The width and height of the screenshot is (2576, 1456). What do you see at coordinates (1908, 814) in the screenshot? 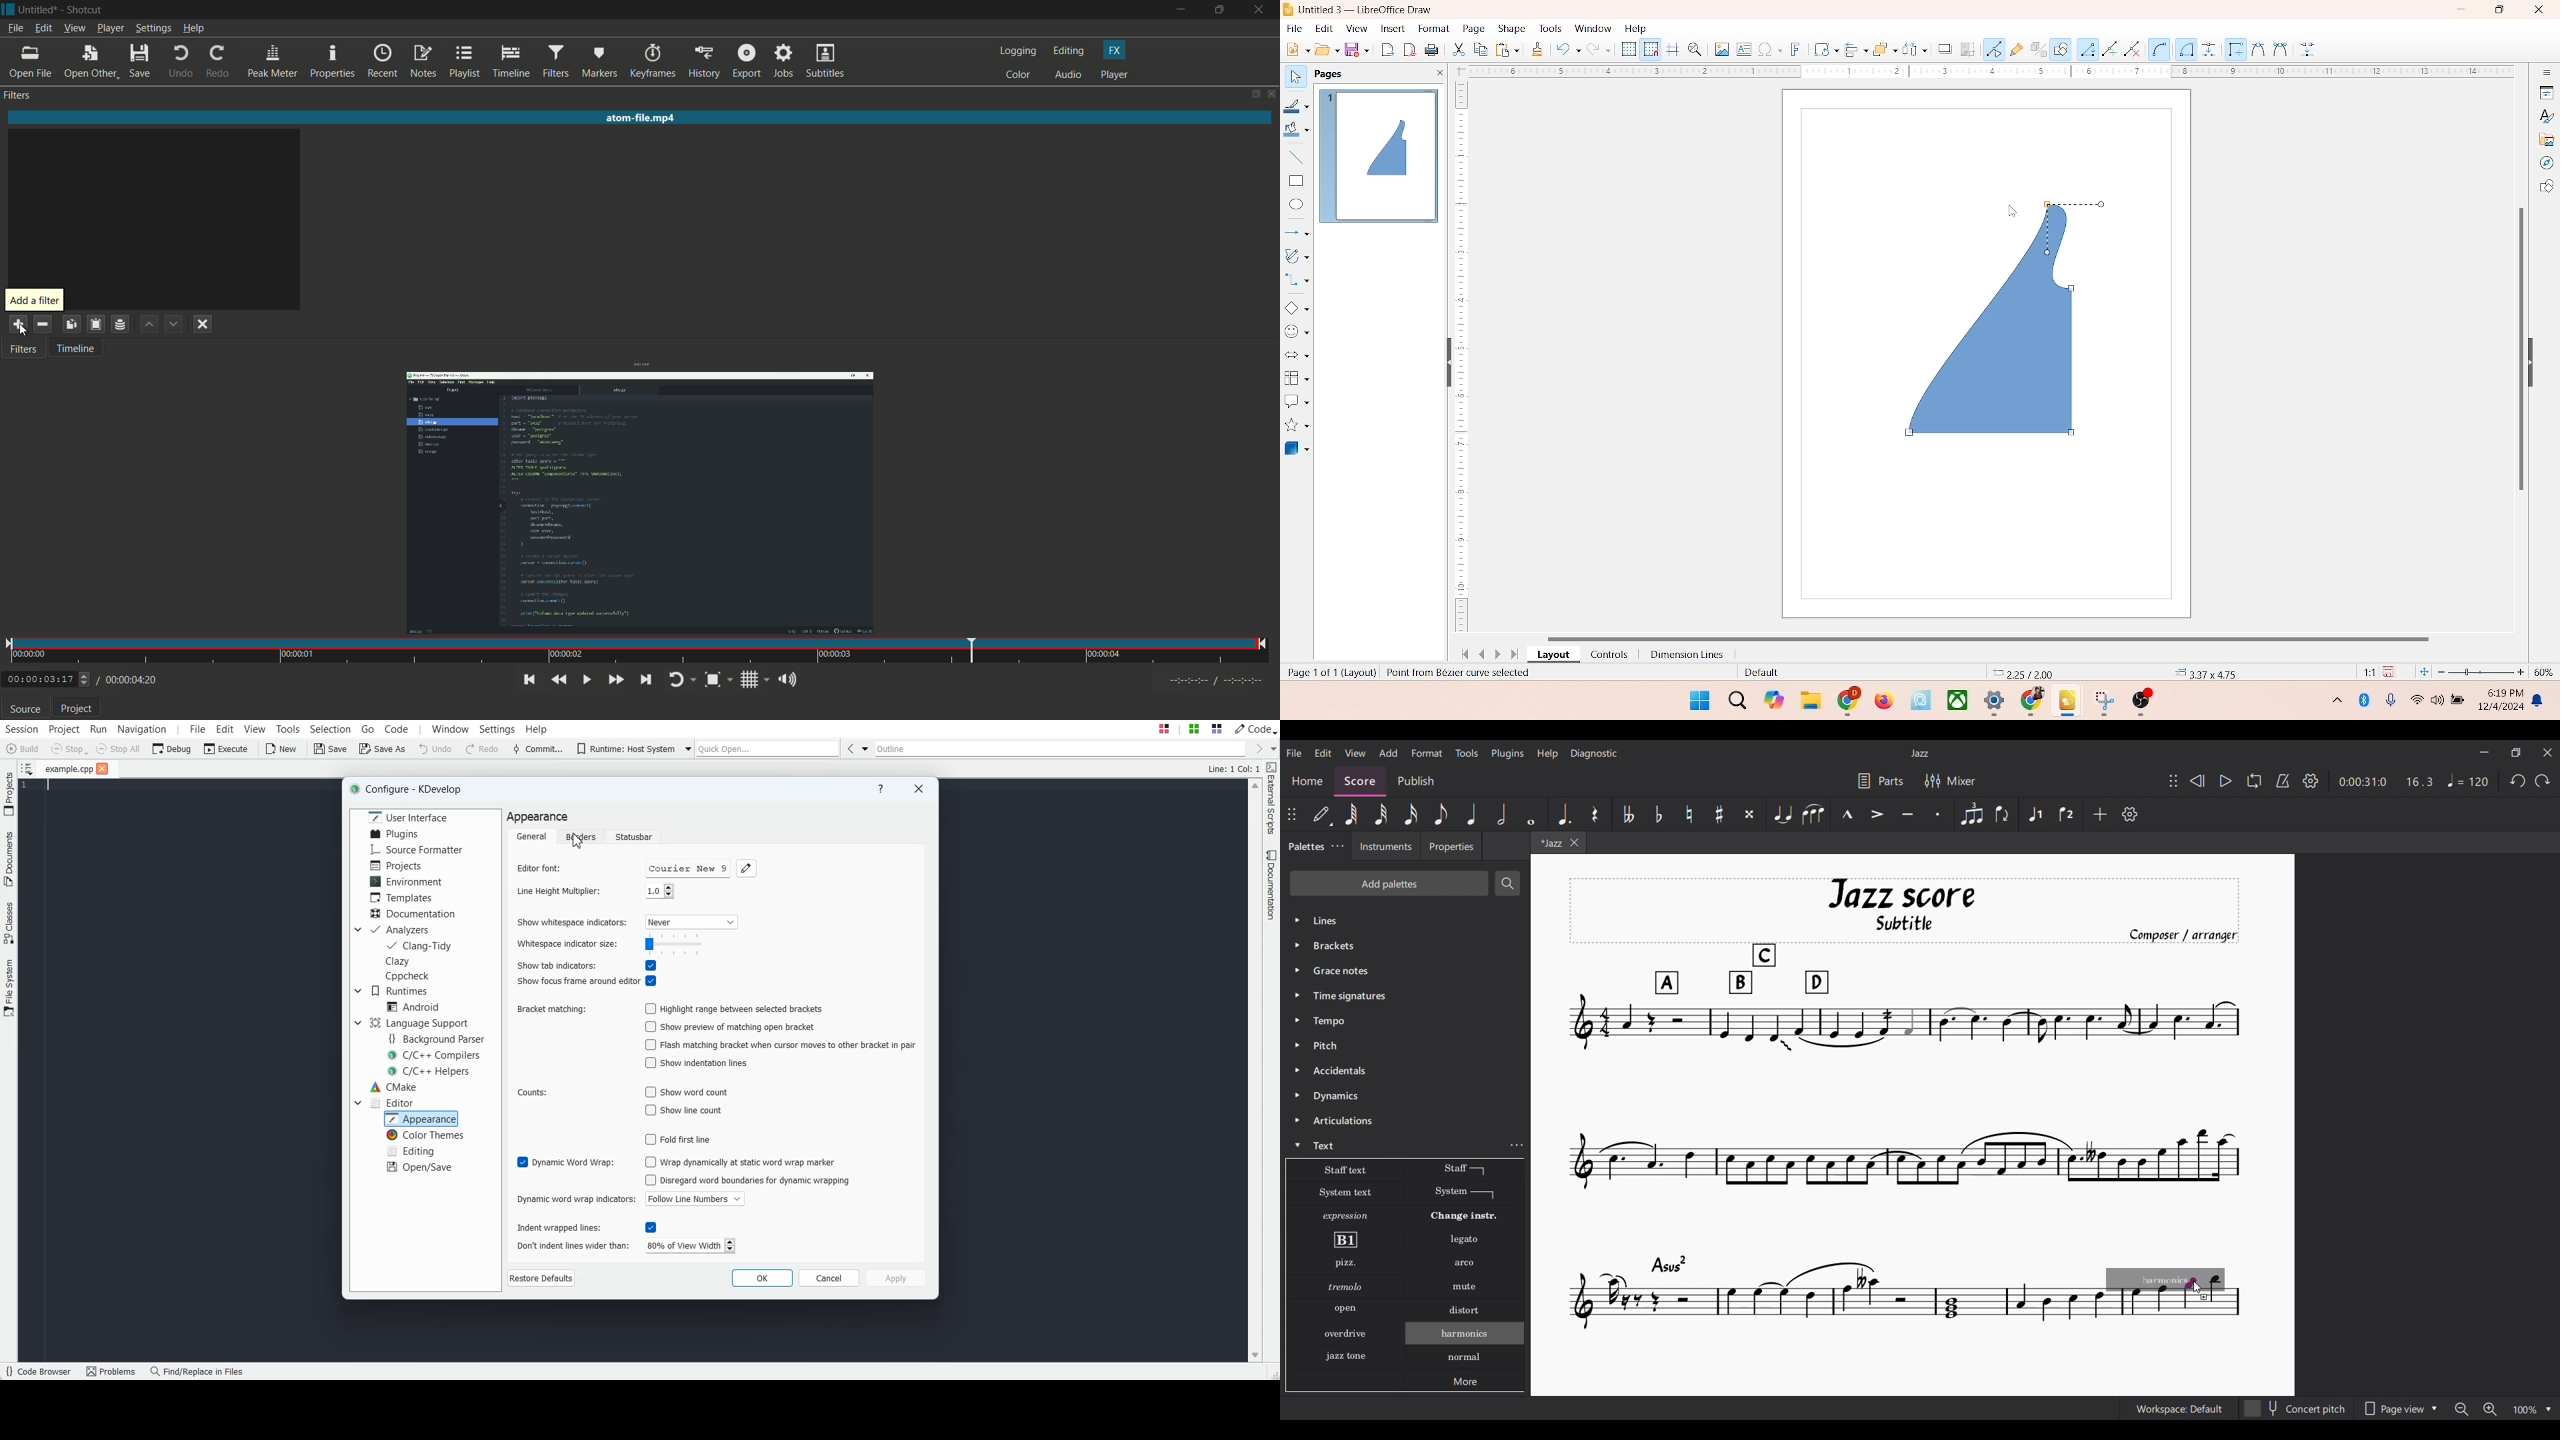
I see `Tenuto` at bounding box center [1908, 814].